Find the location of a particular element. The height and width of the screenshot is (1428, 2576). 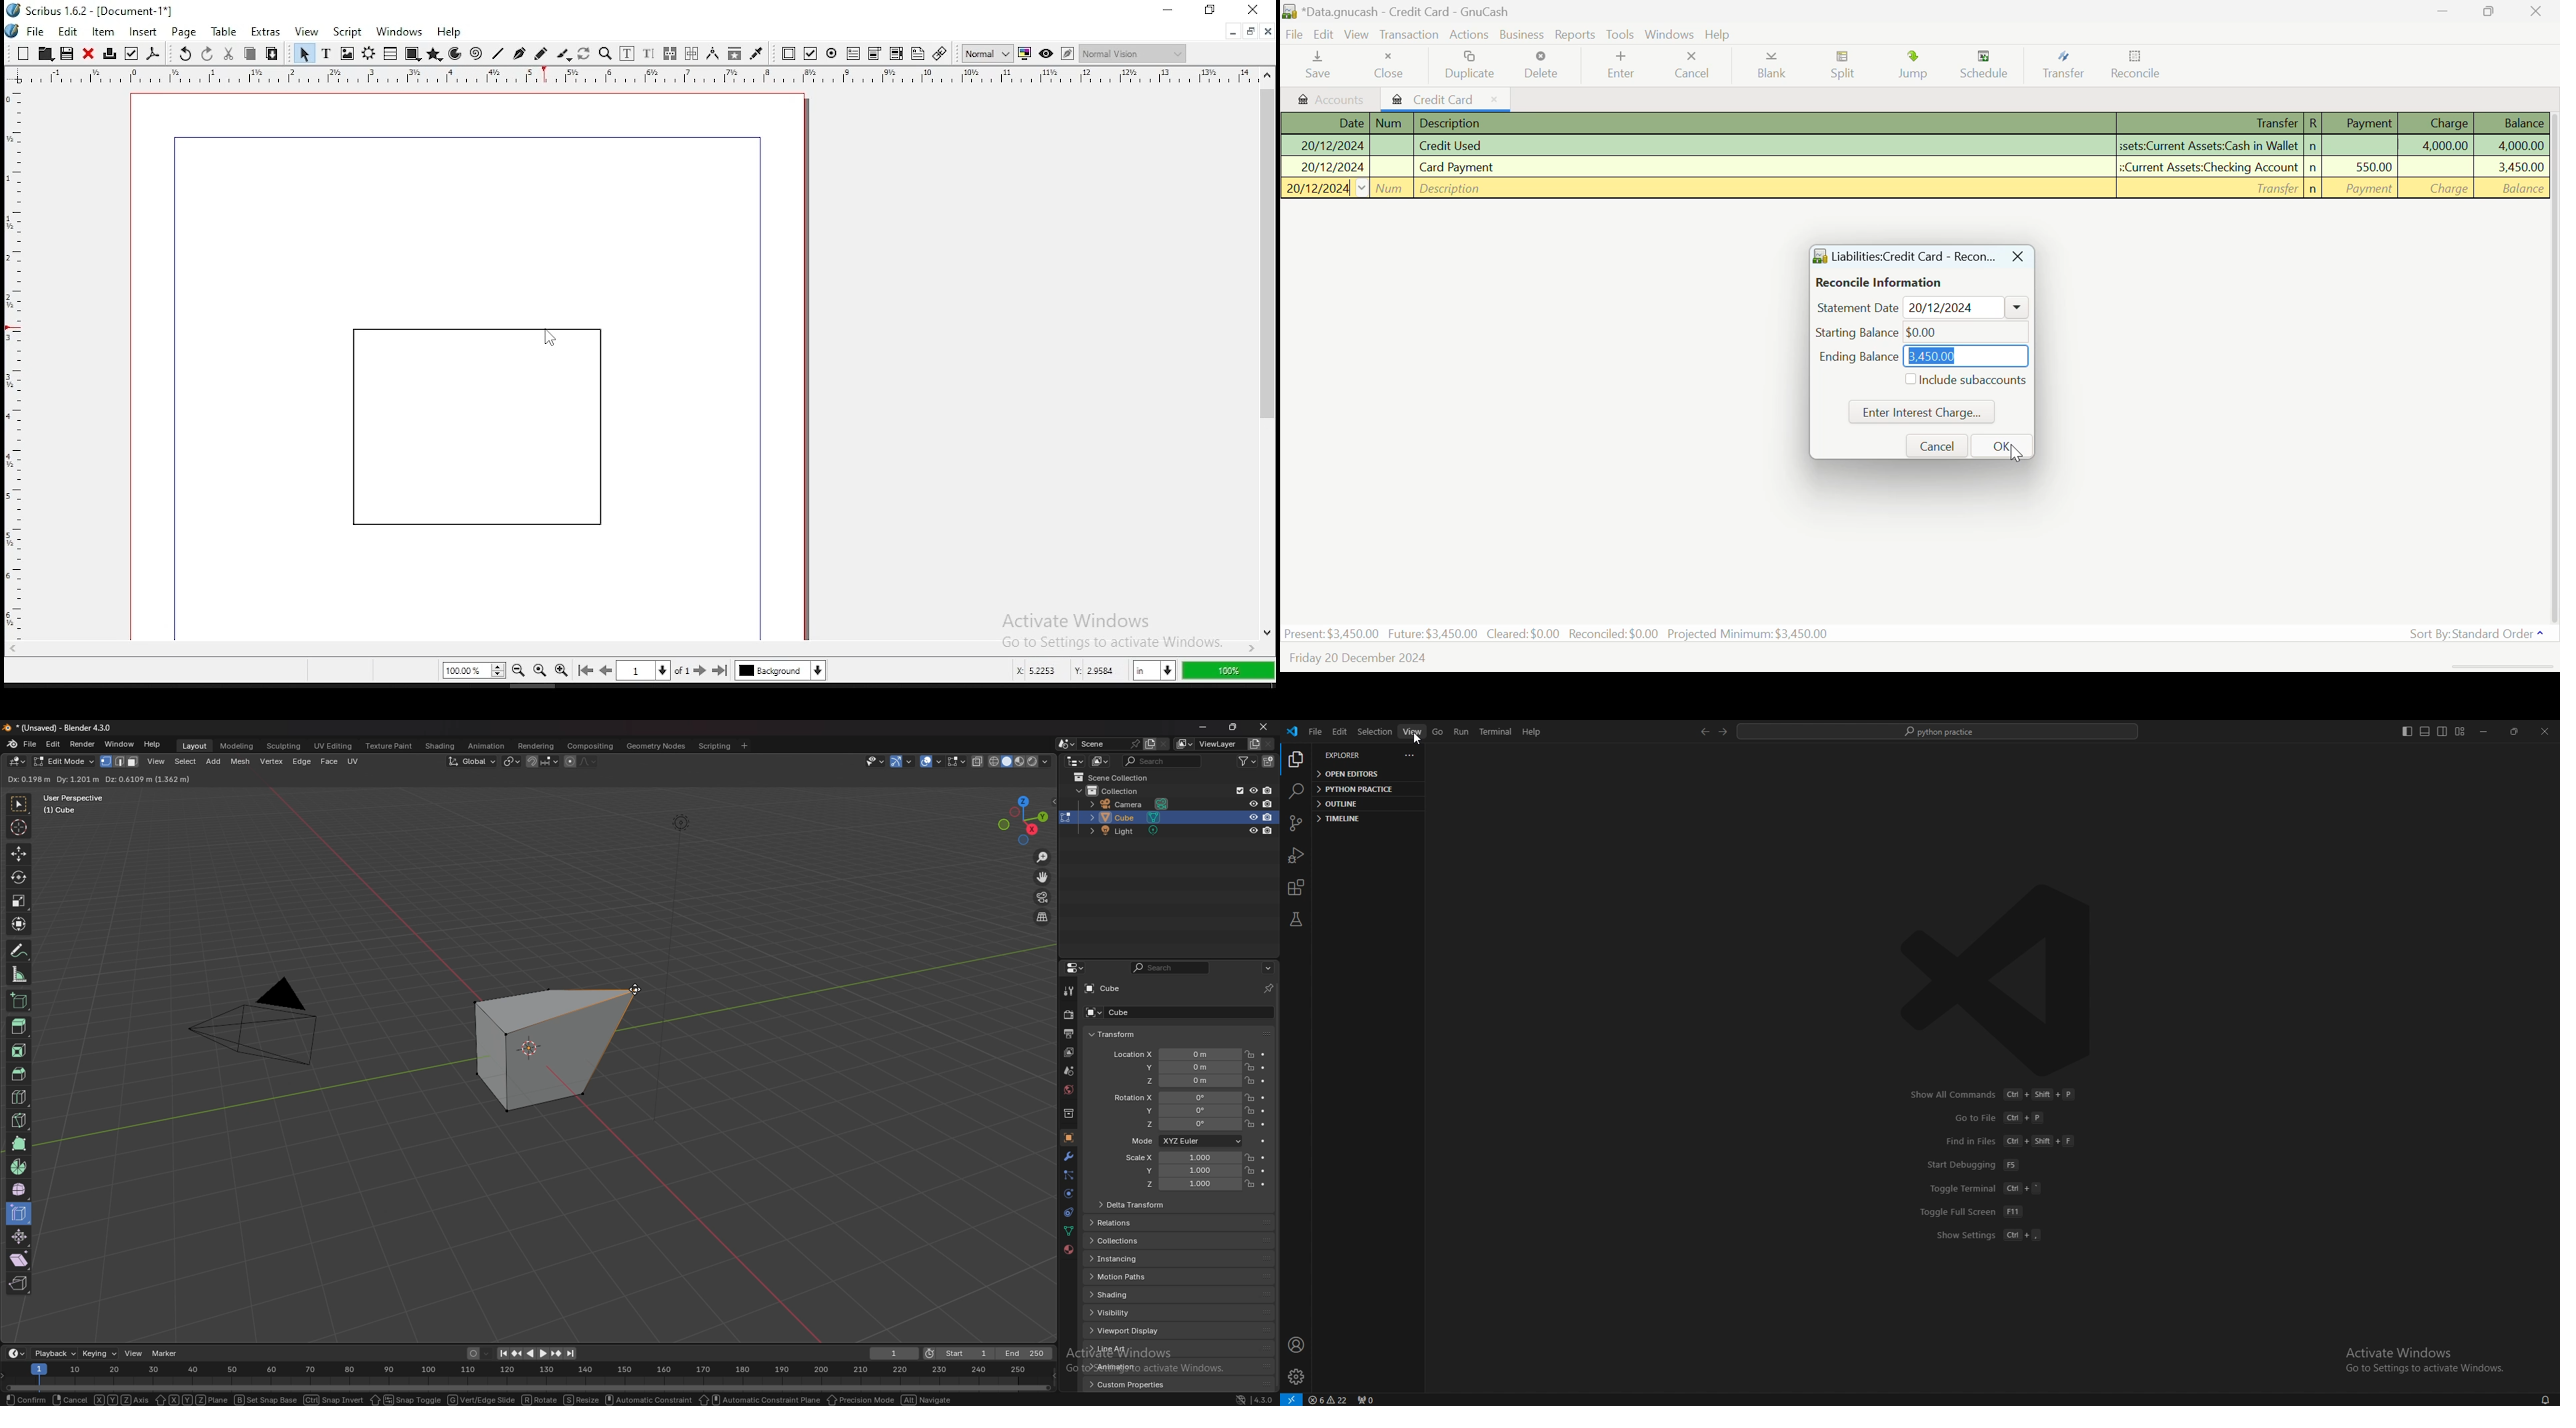

line is located at coordinates (498, 54).